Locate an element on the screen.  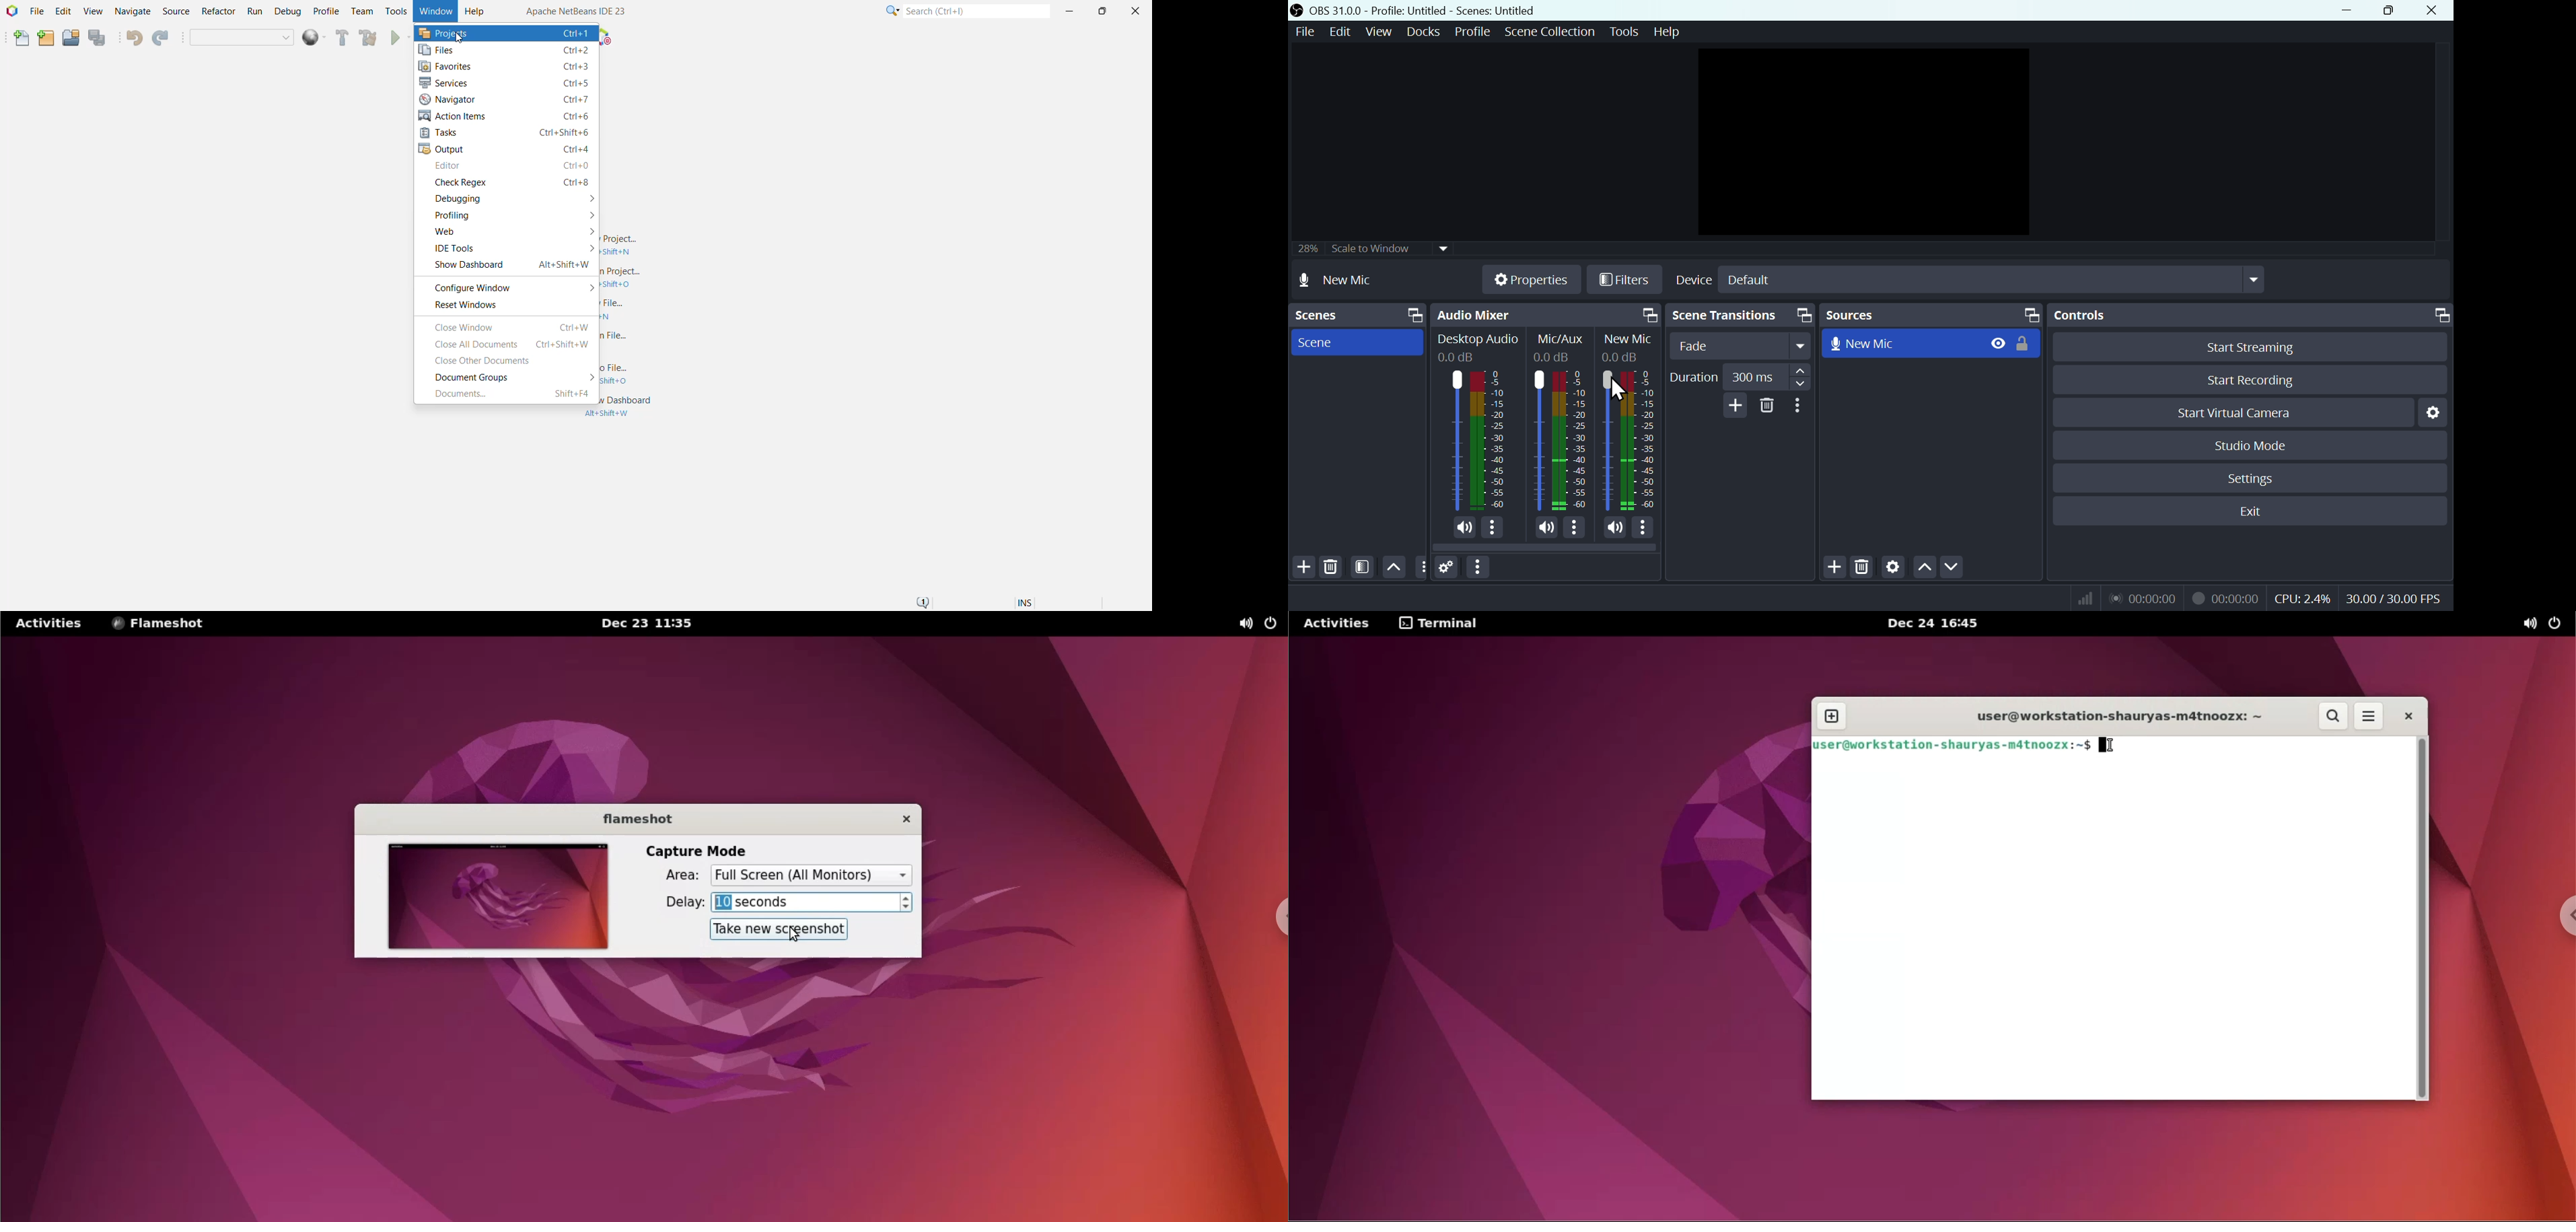
Scene transitions is located at coordinates (1738, 316).